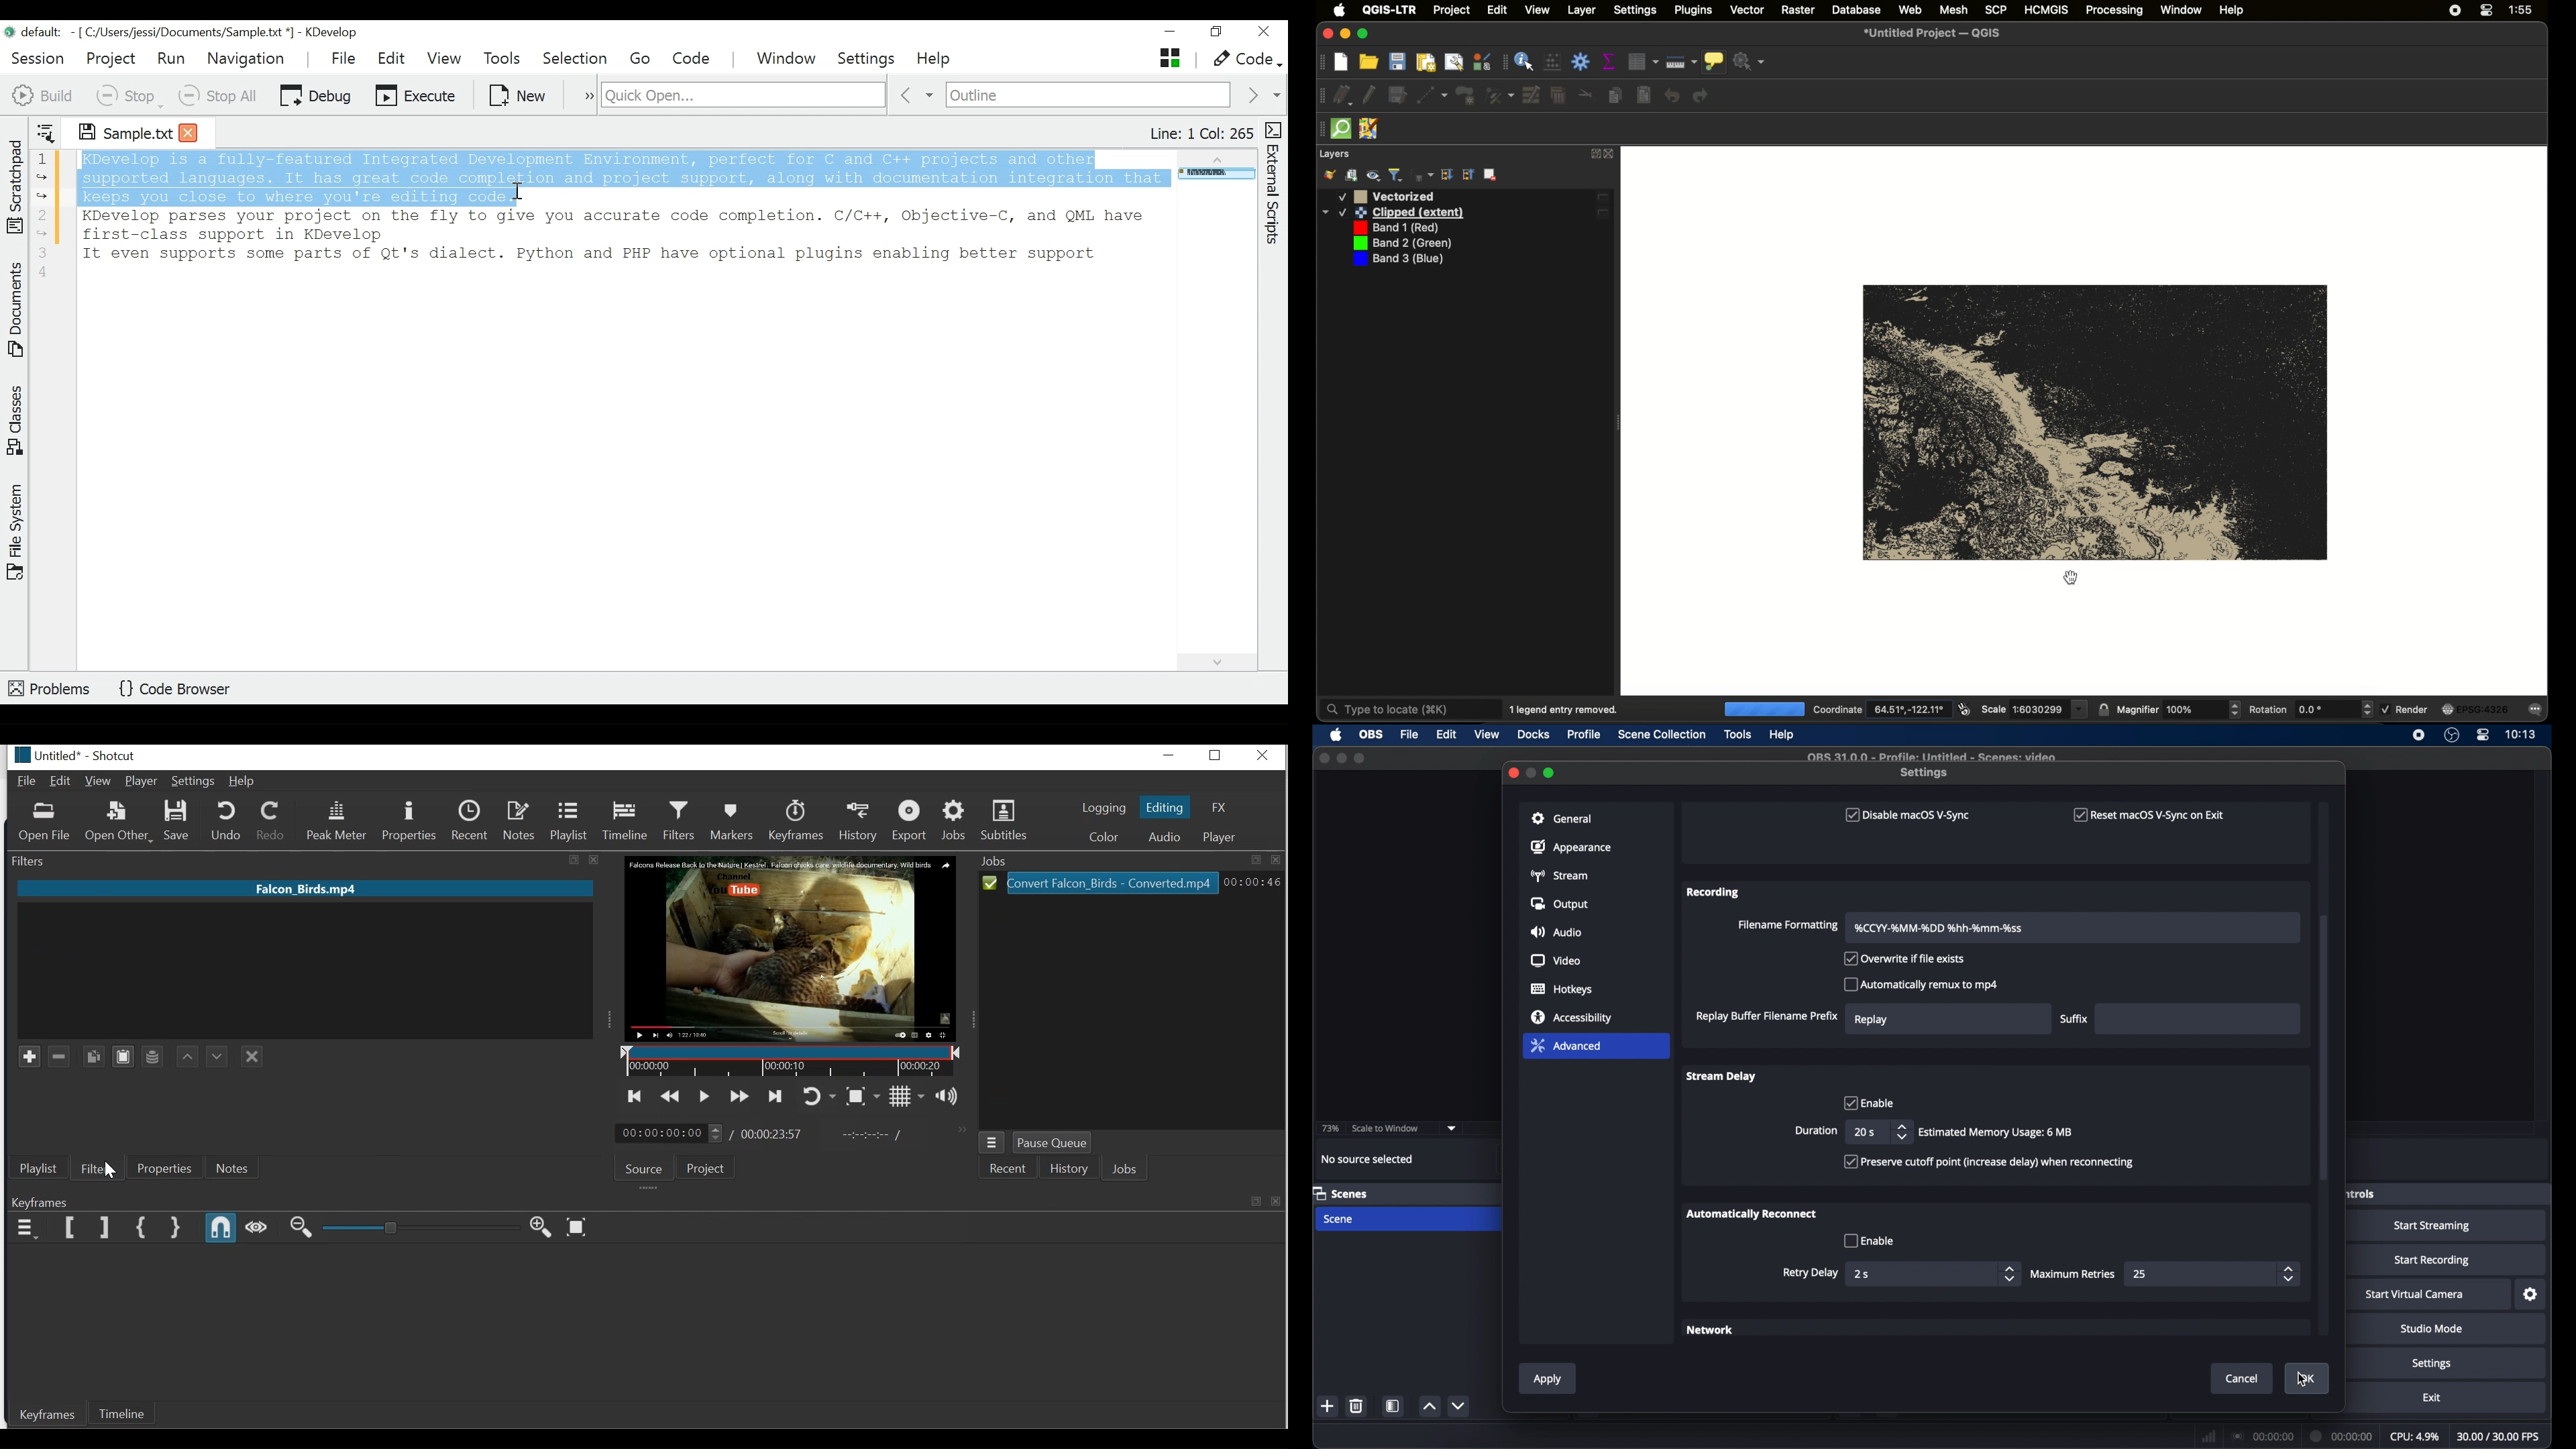  What do you see at coordinates (1738, 735) in the screenshot?
I see `tools` at bounding box center [1738, 735].